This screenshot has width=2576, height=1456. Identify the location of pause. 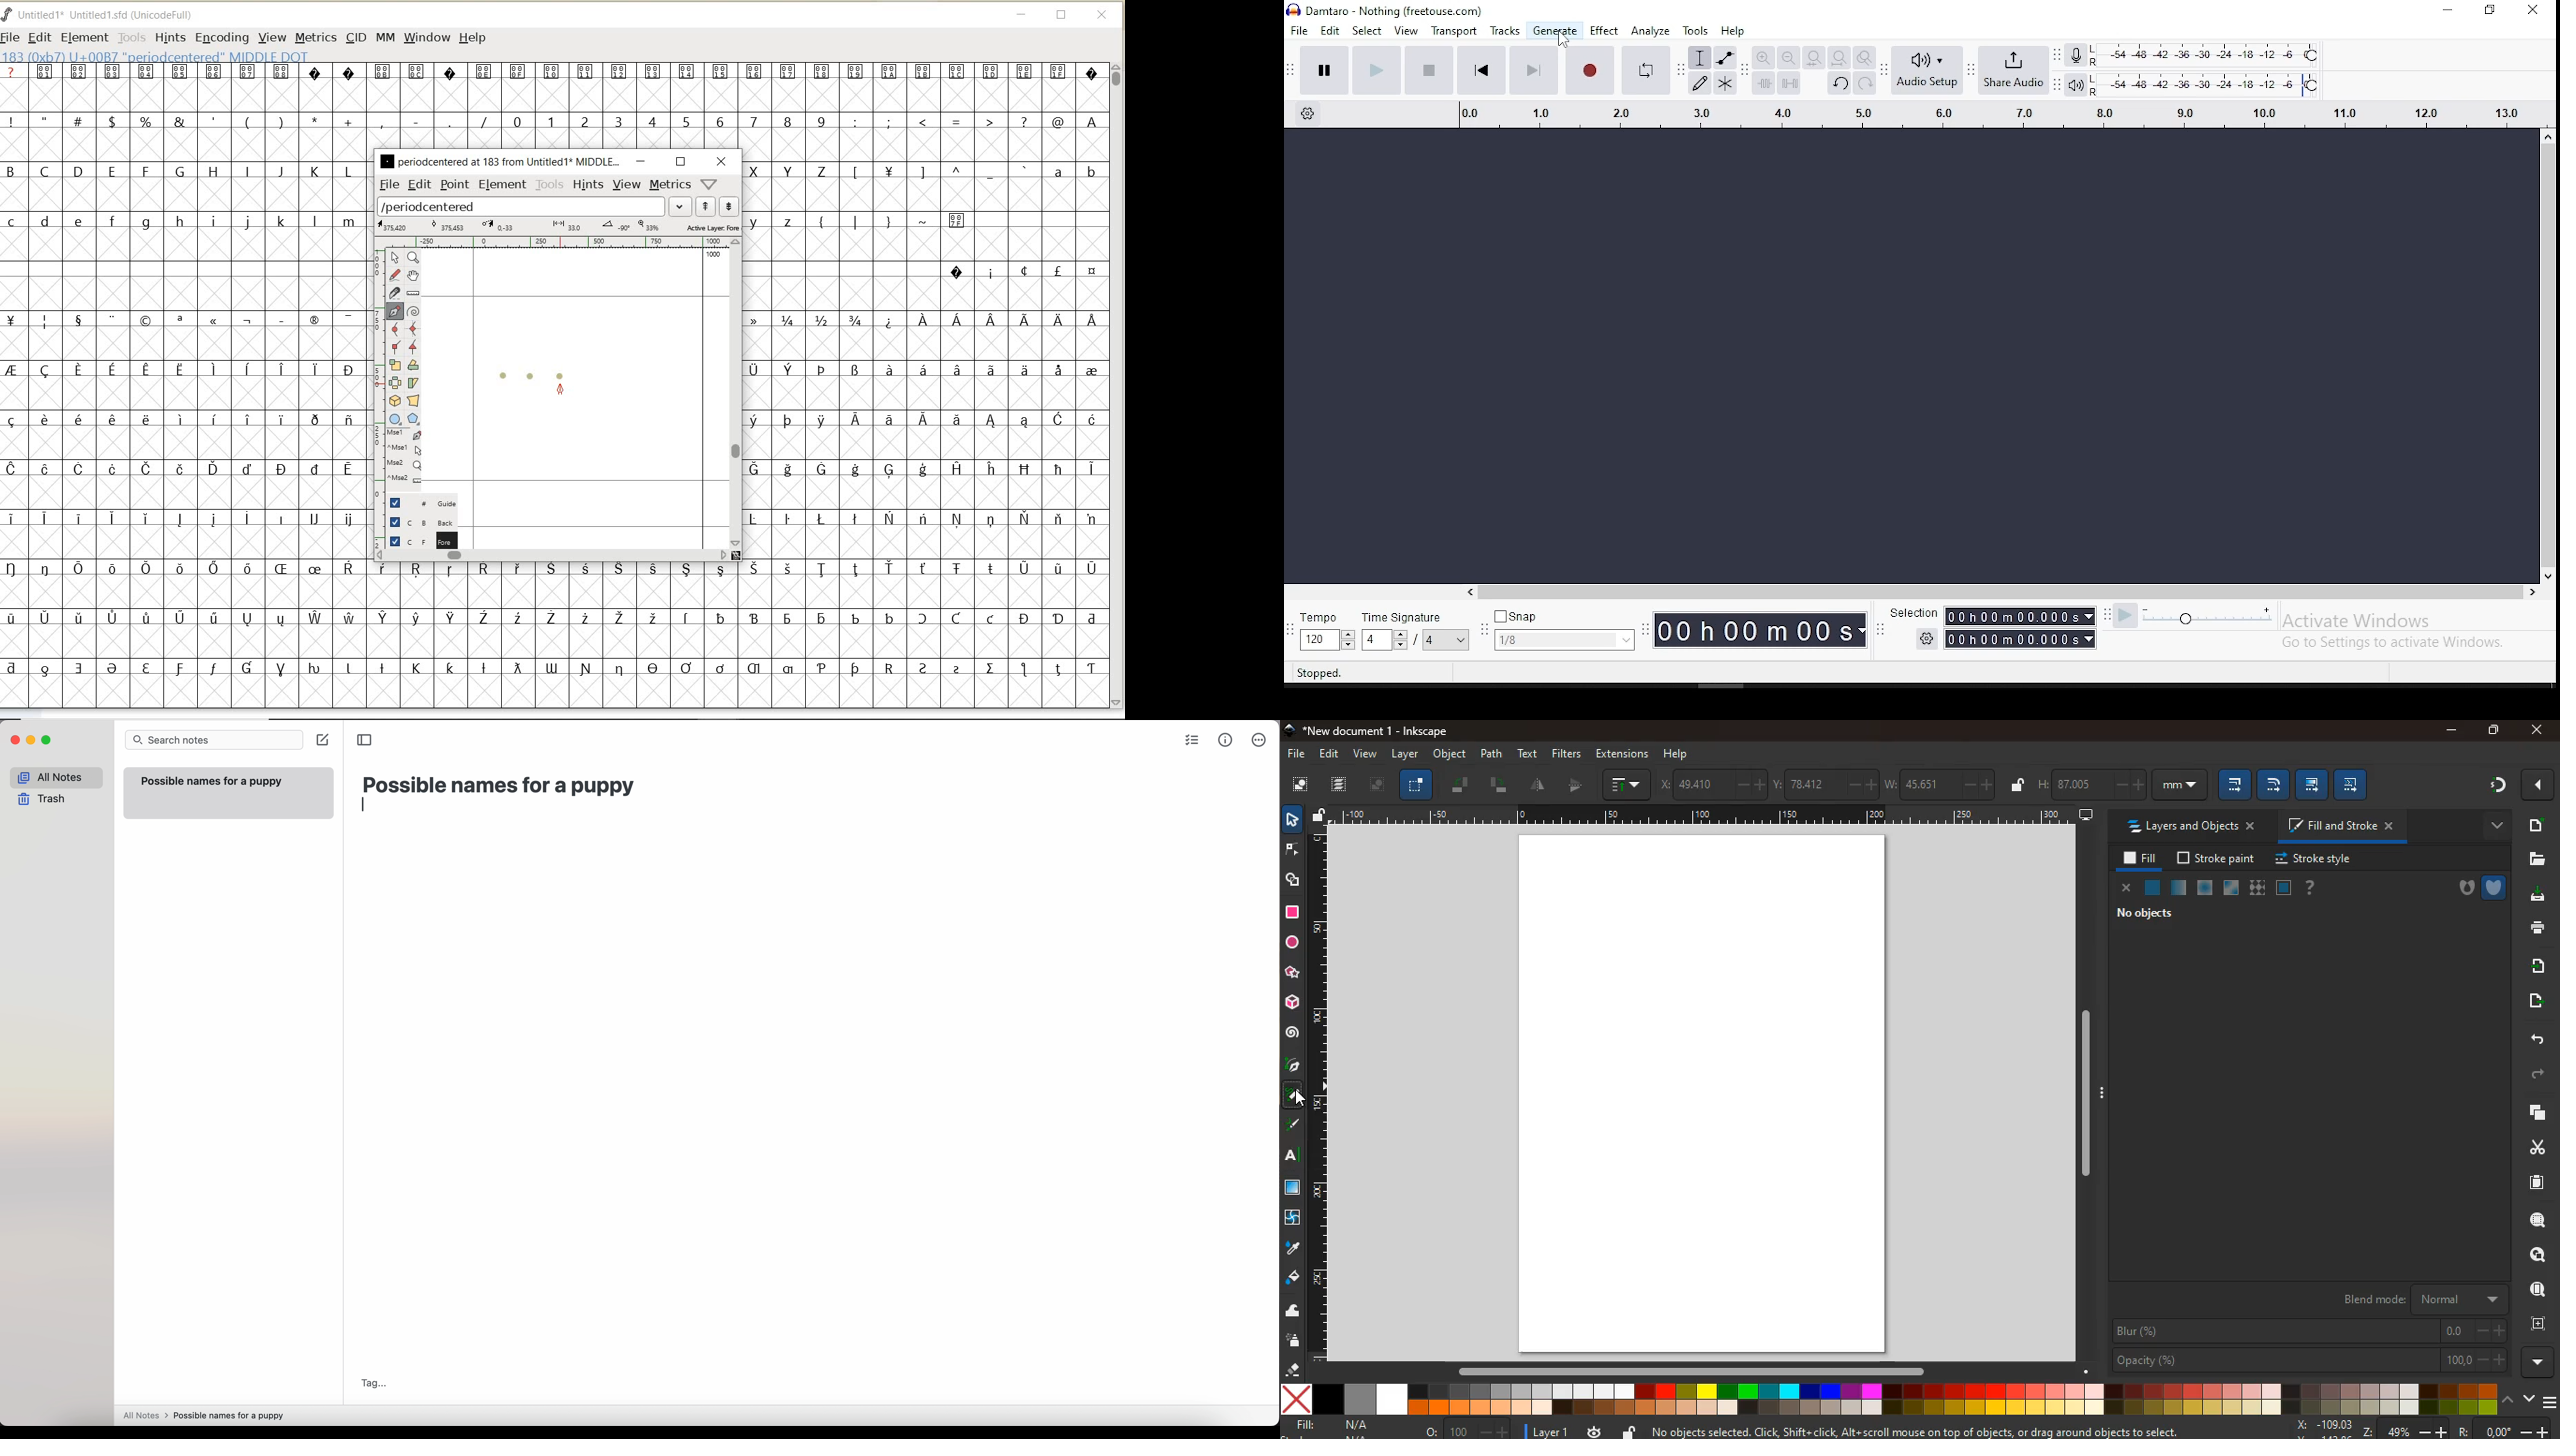
(1325, 69).